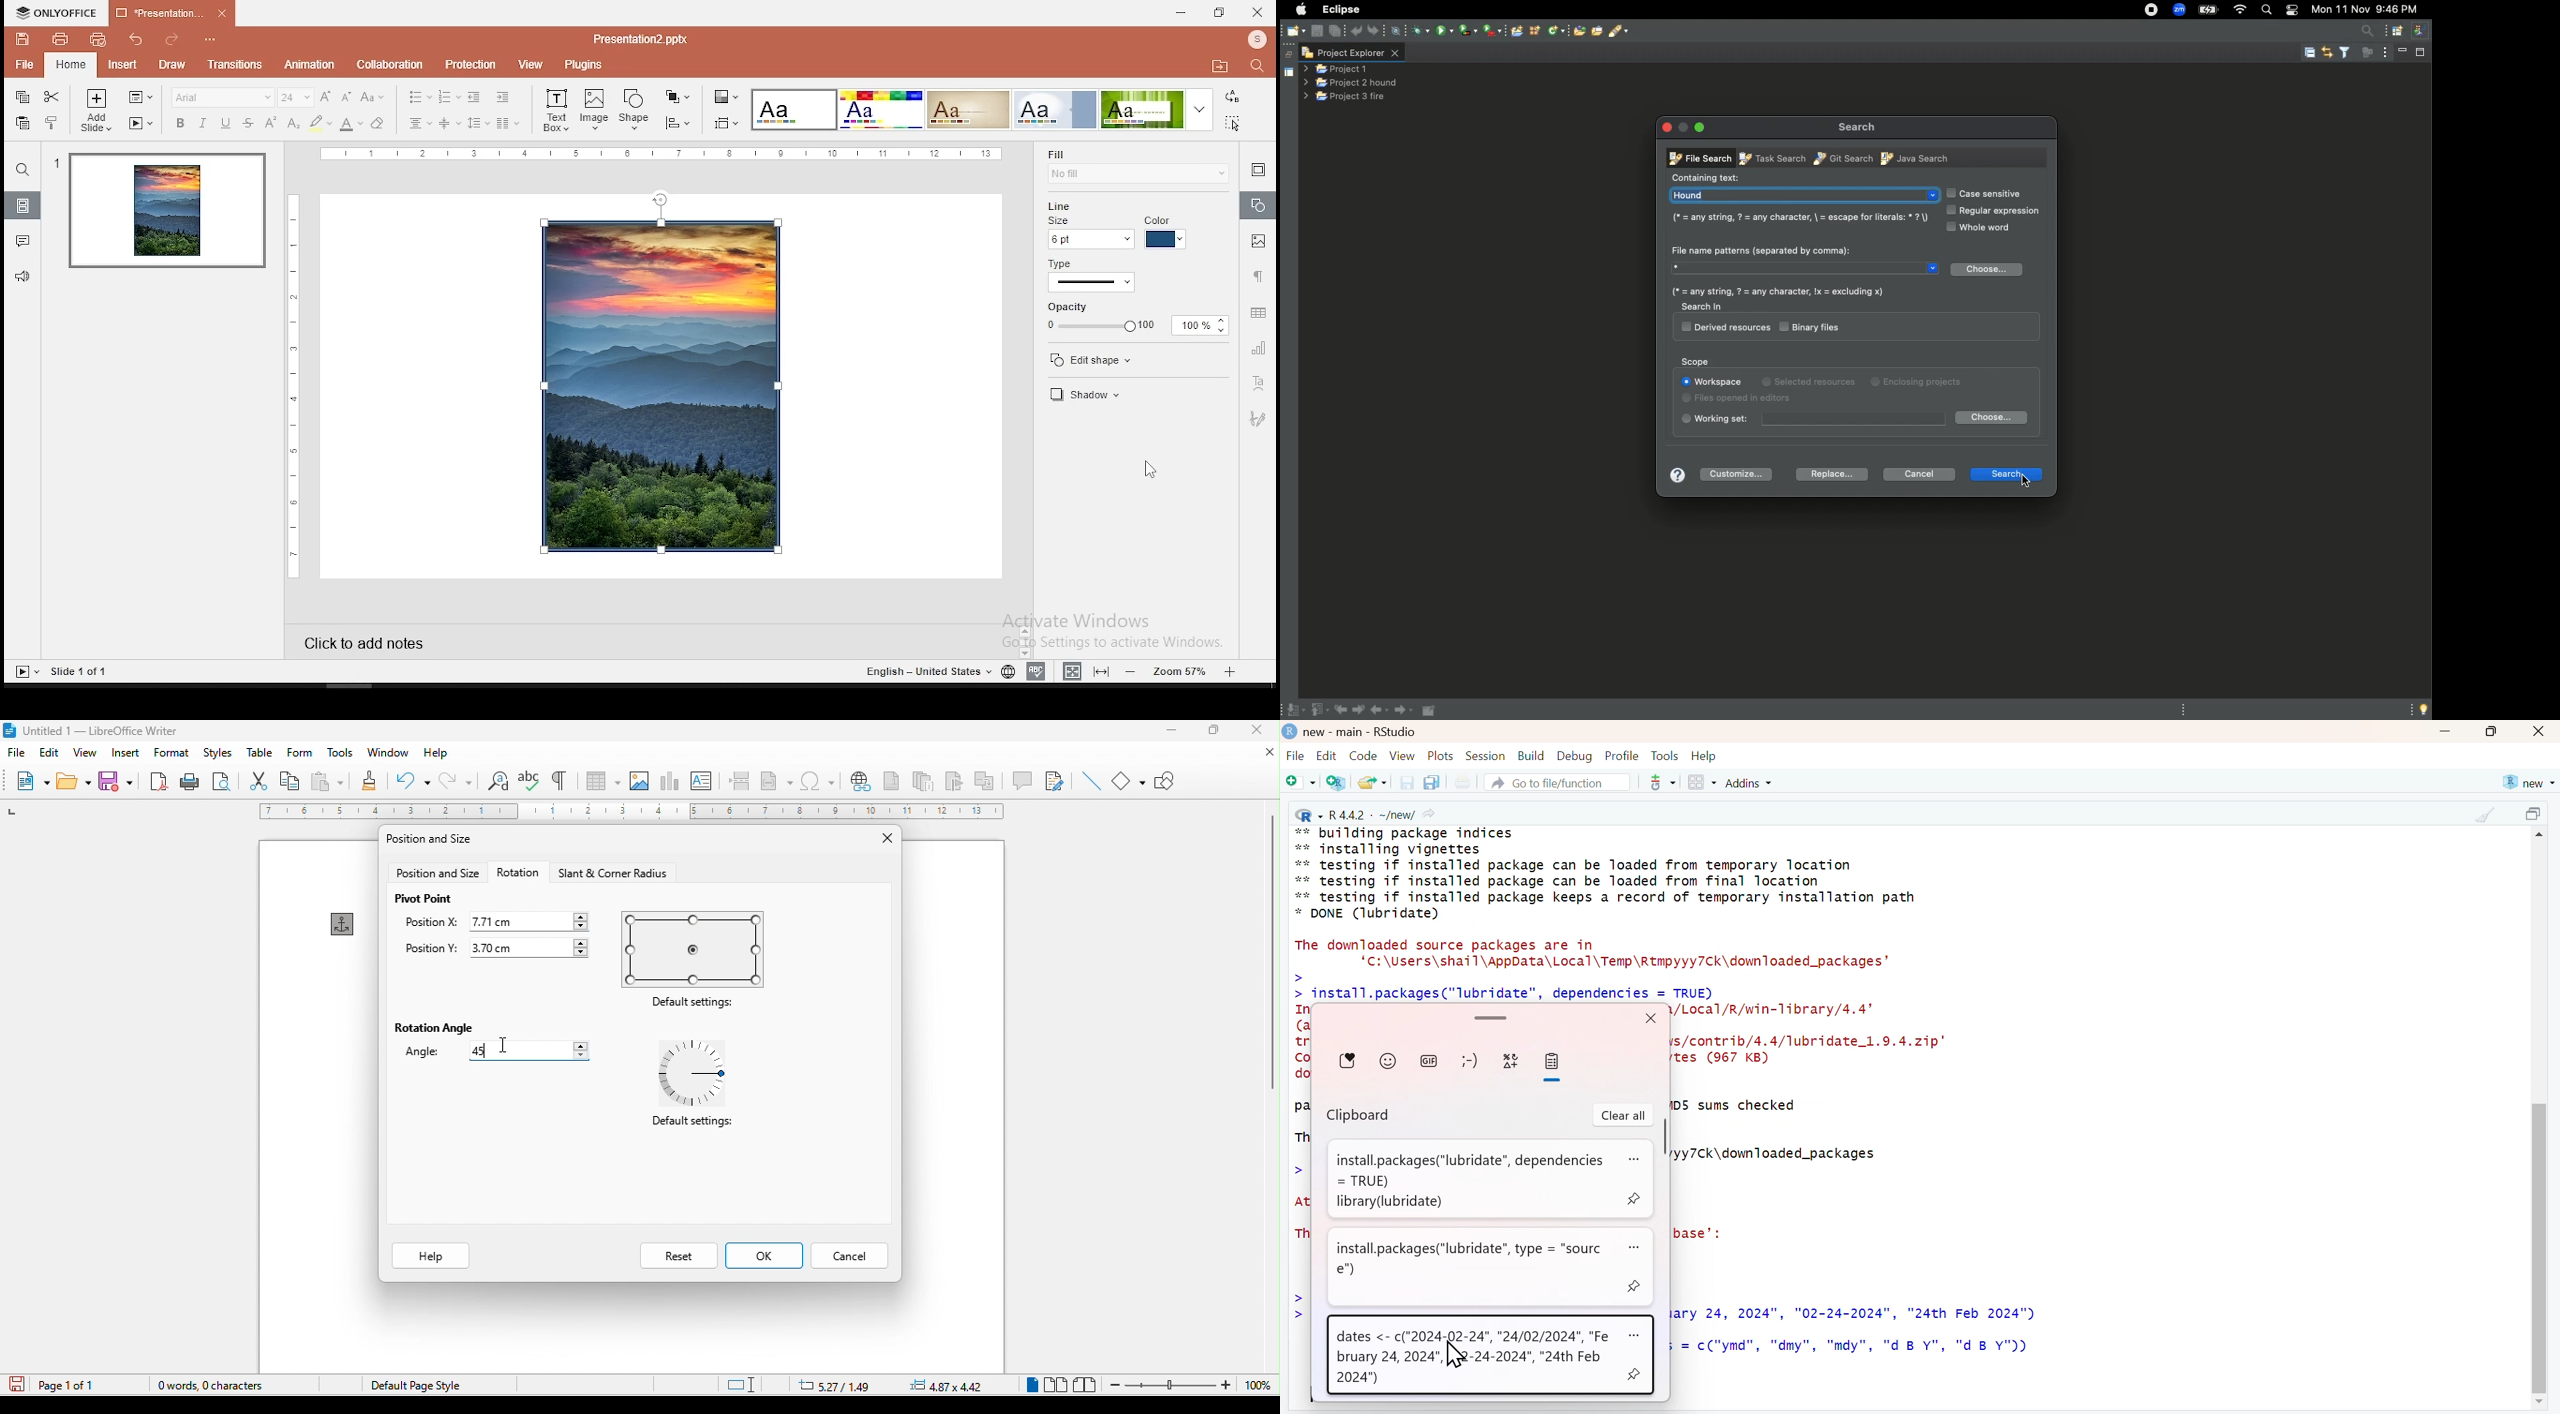  I want to click on Clipboard, so click(1359, 1117).